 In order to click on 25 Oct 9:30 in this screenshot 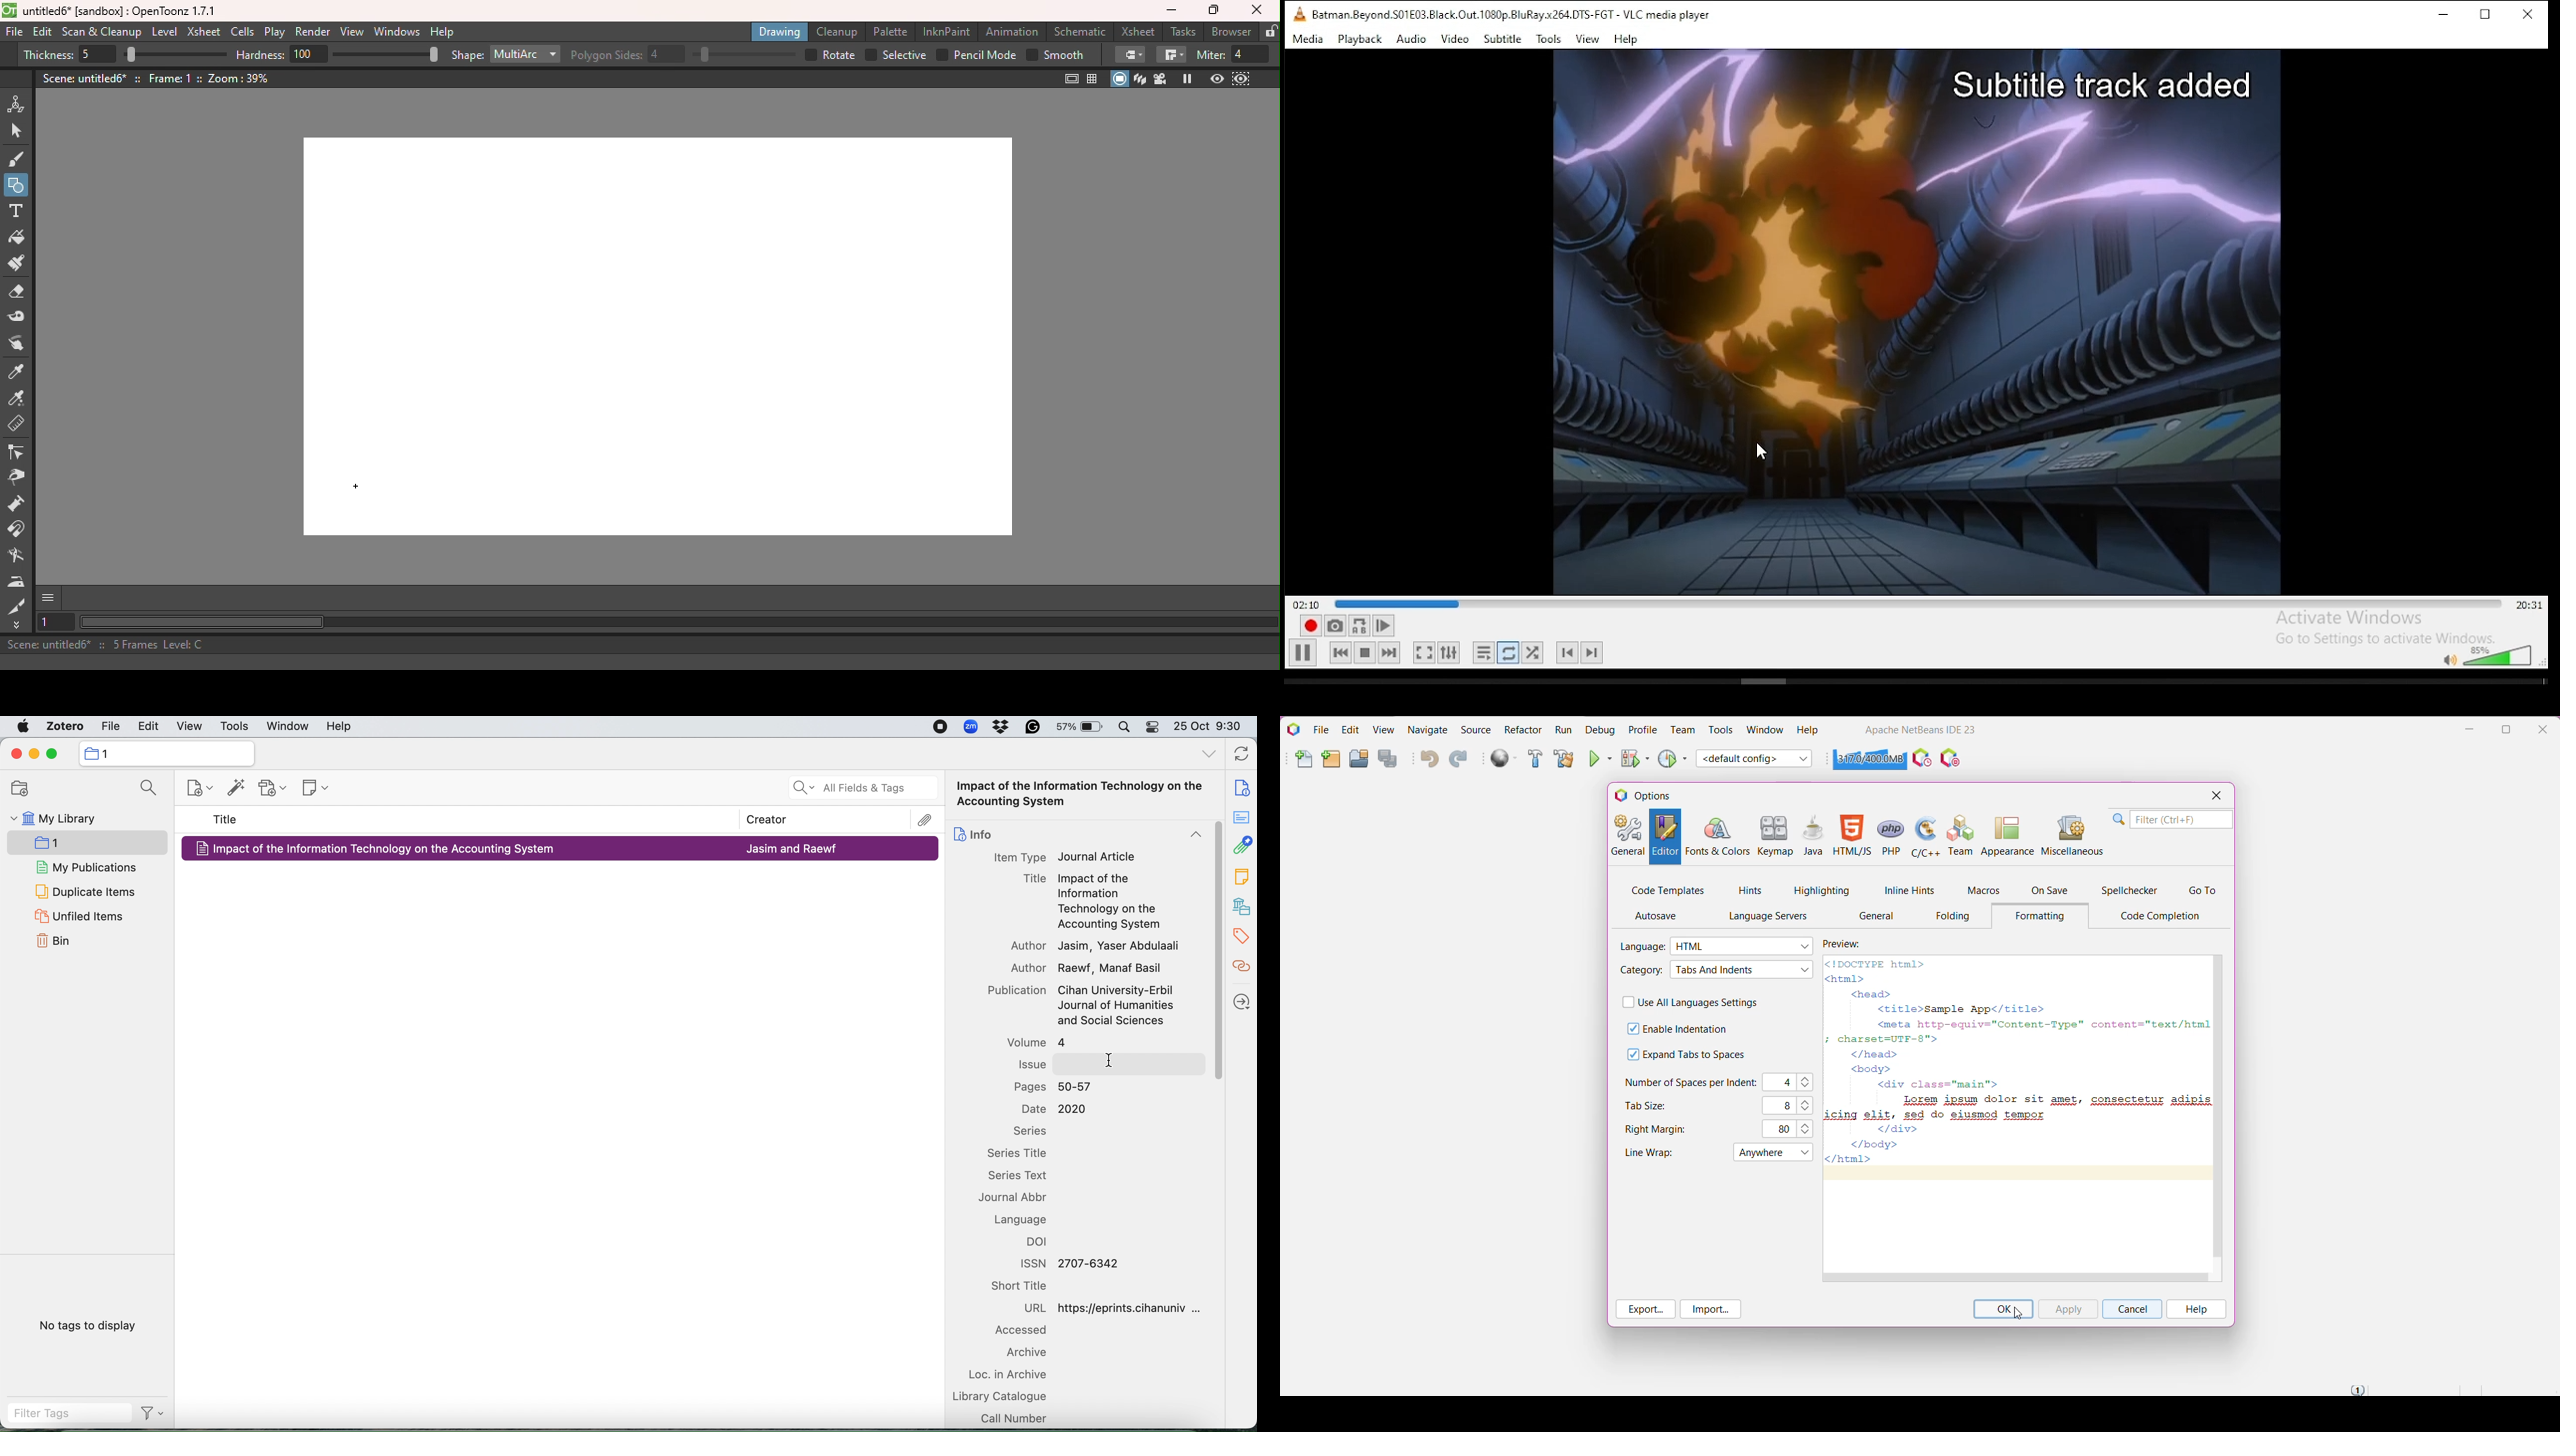, I will do `click(1211, 727)`.